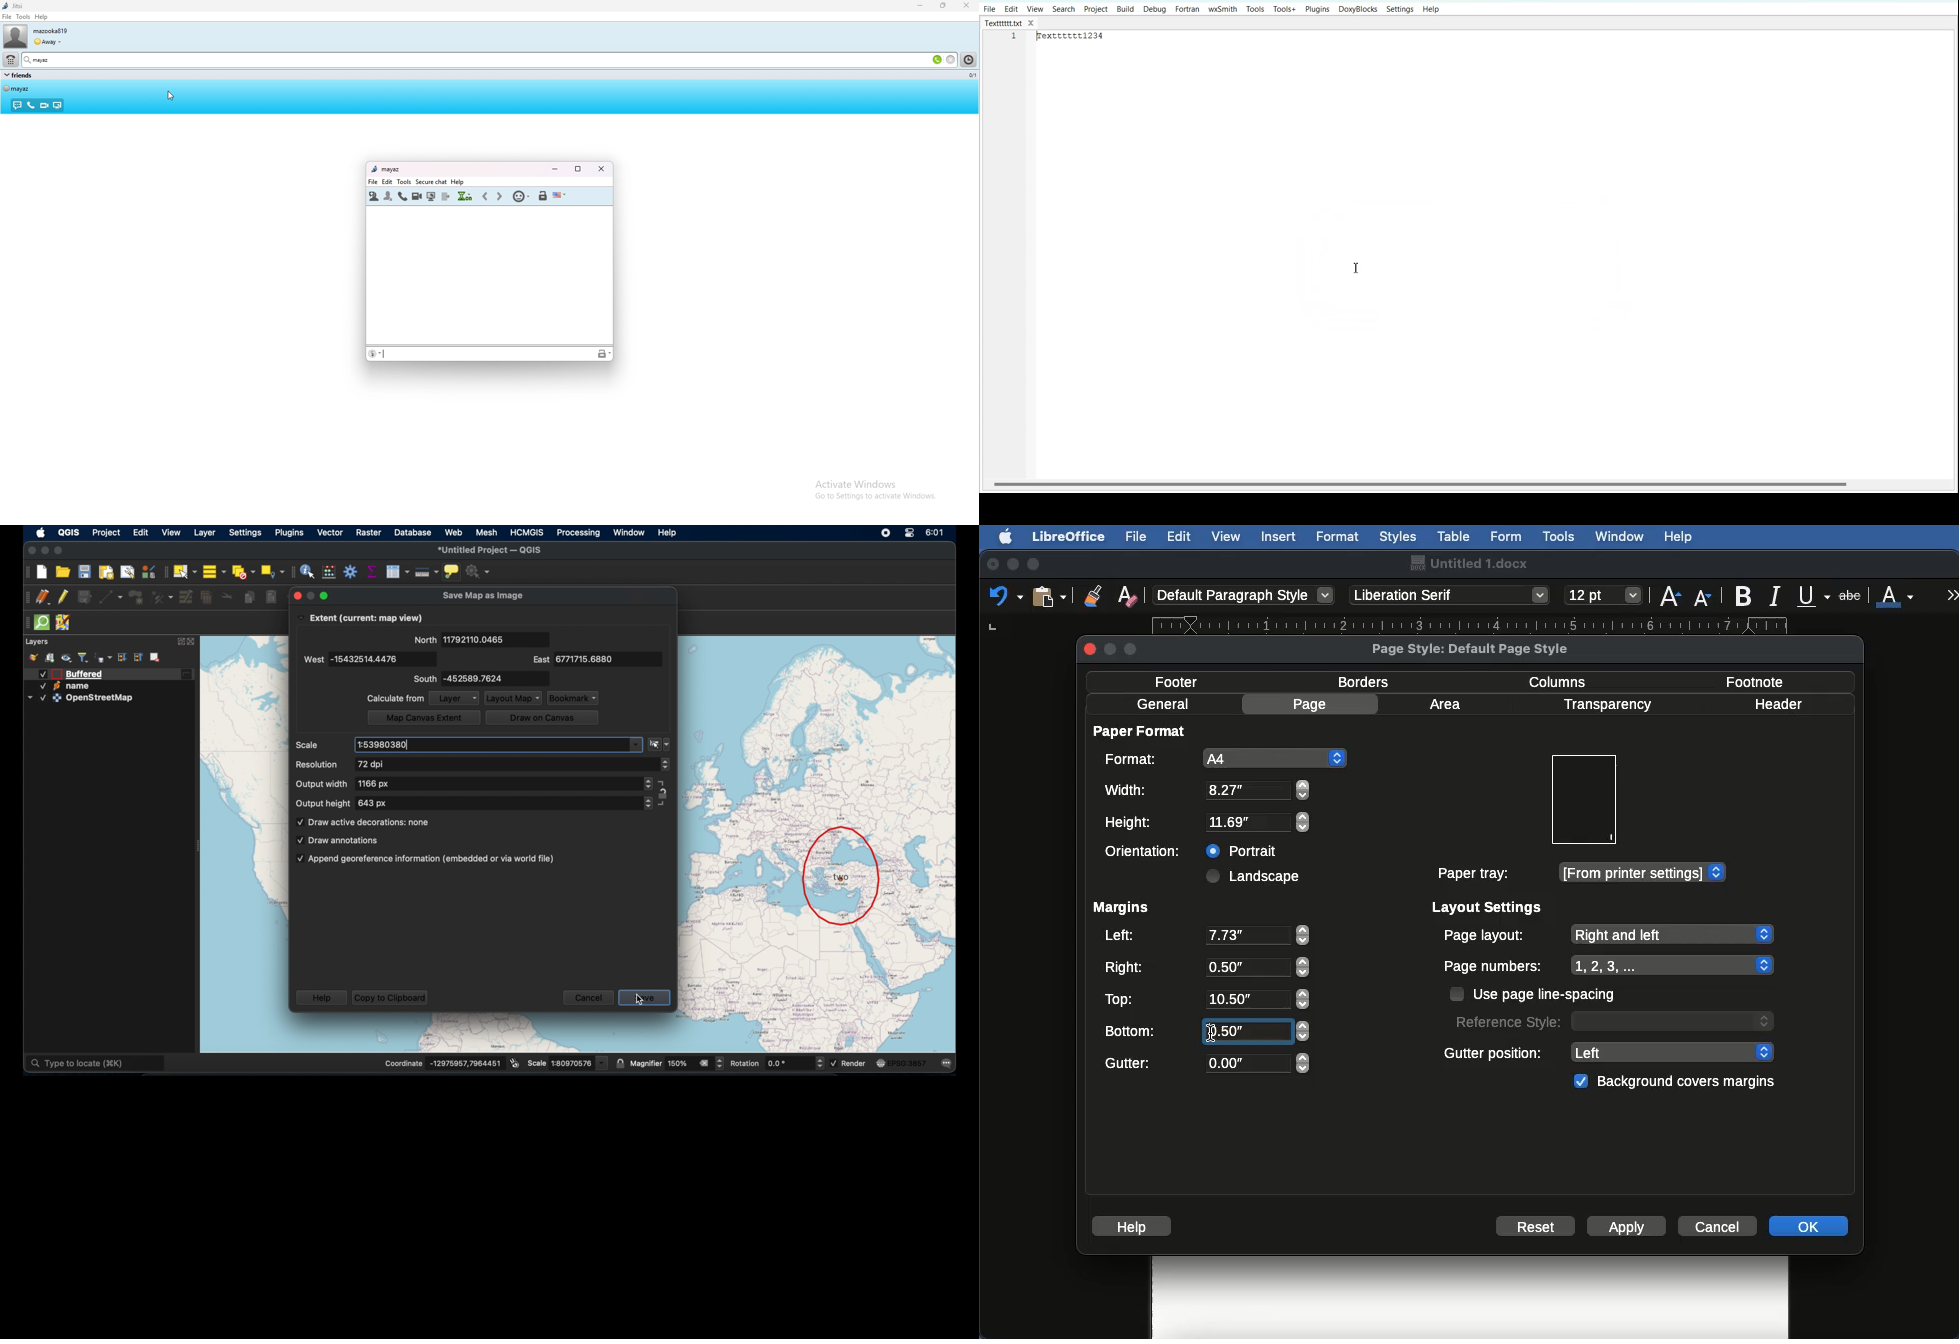 This screenshot has height=1344, width=1960. Describe the element at coordinates (1397, 536) in the screenshot. I see `Styles` at that location.